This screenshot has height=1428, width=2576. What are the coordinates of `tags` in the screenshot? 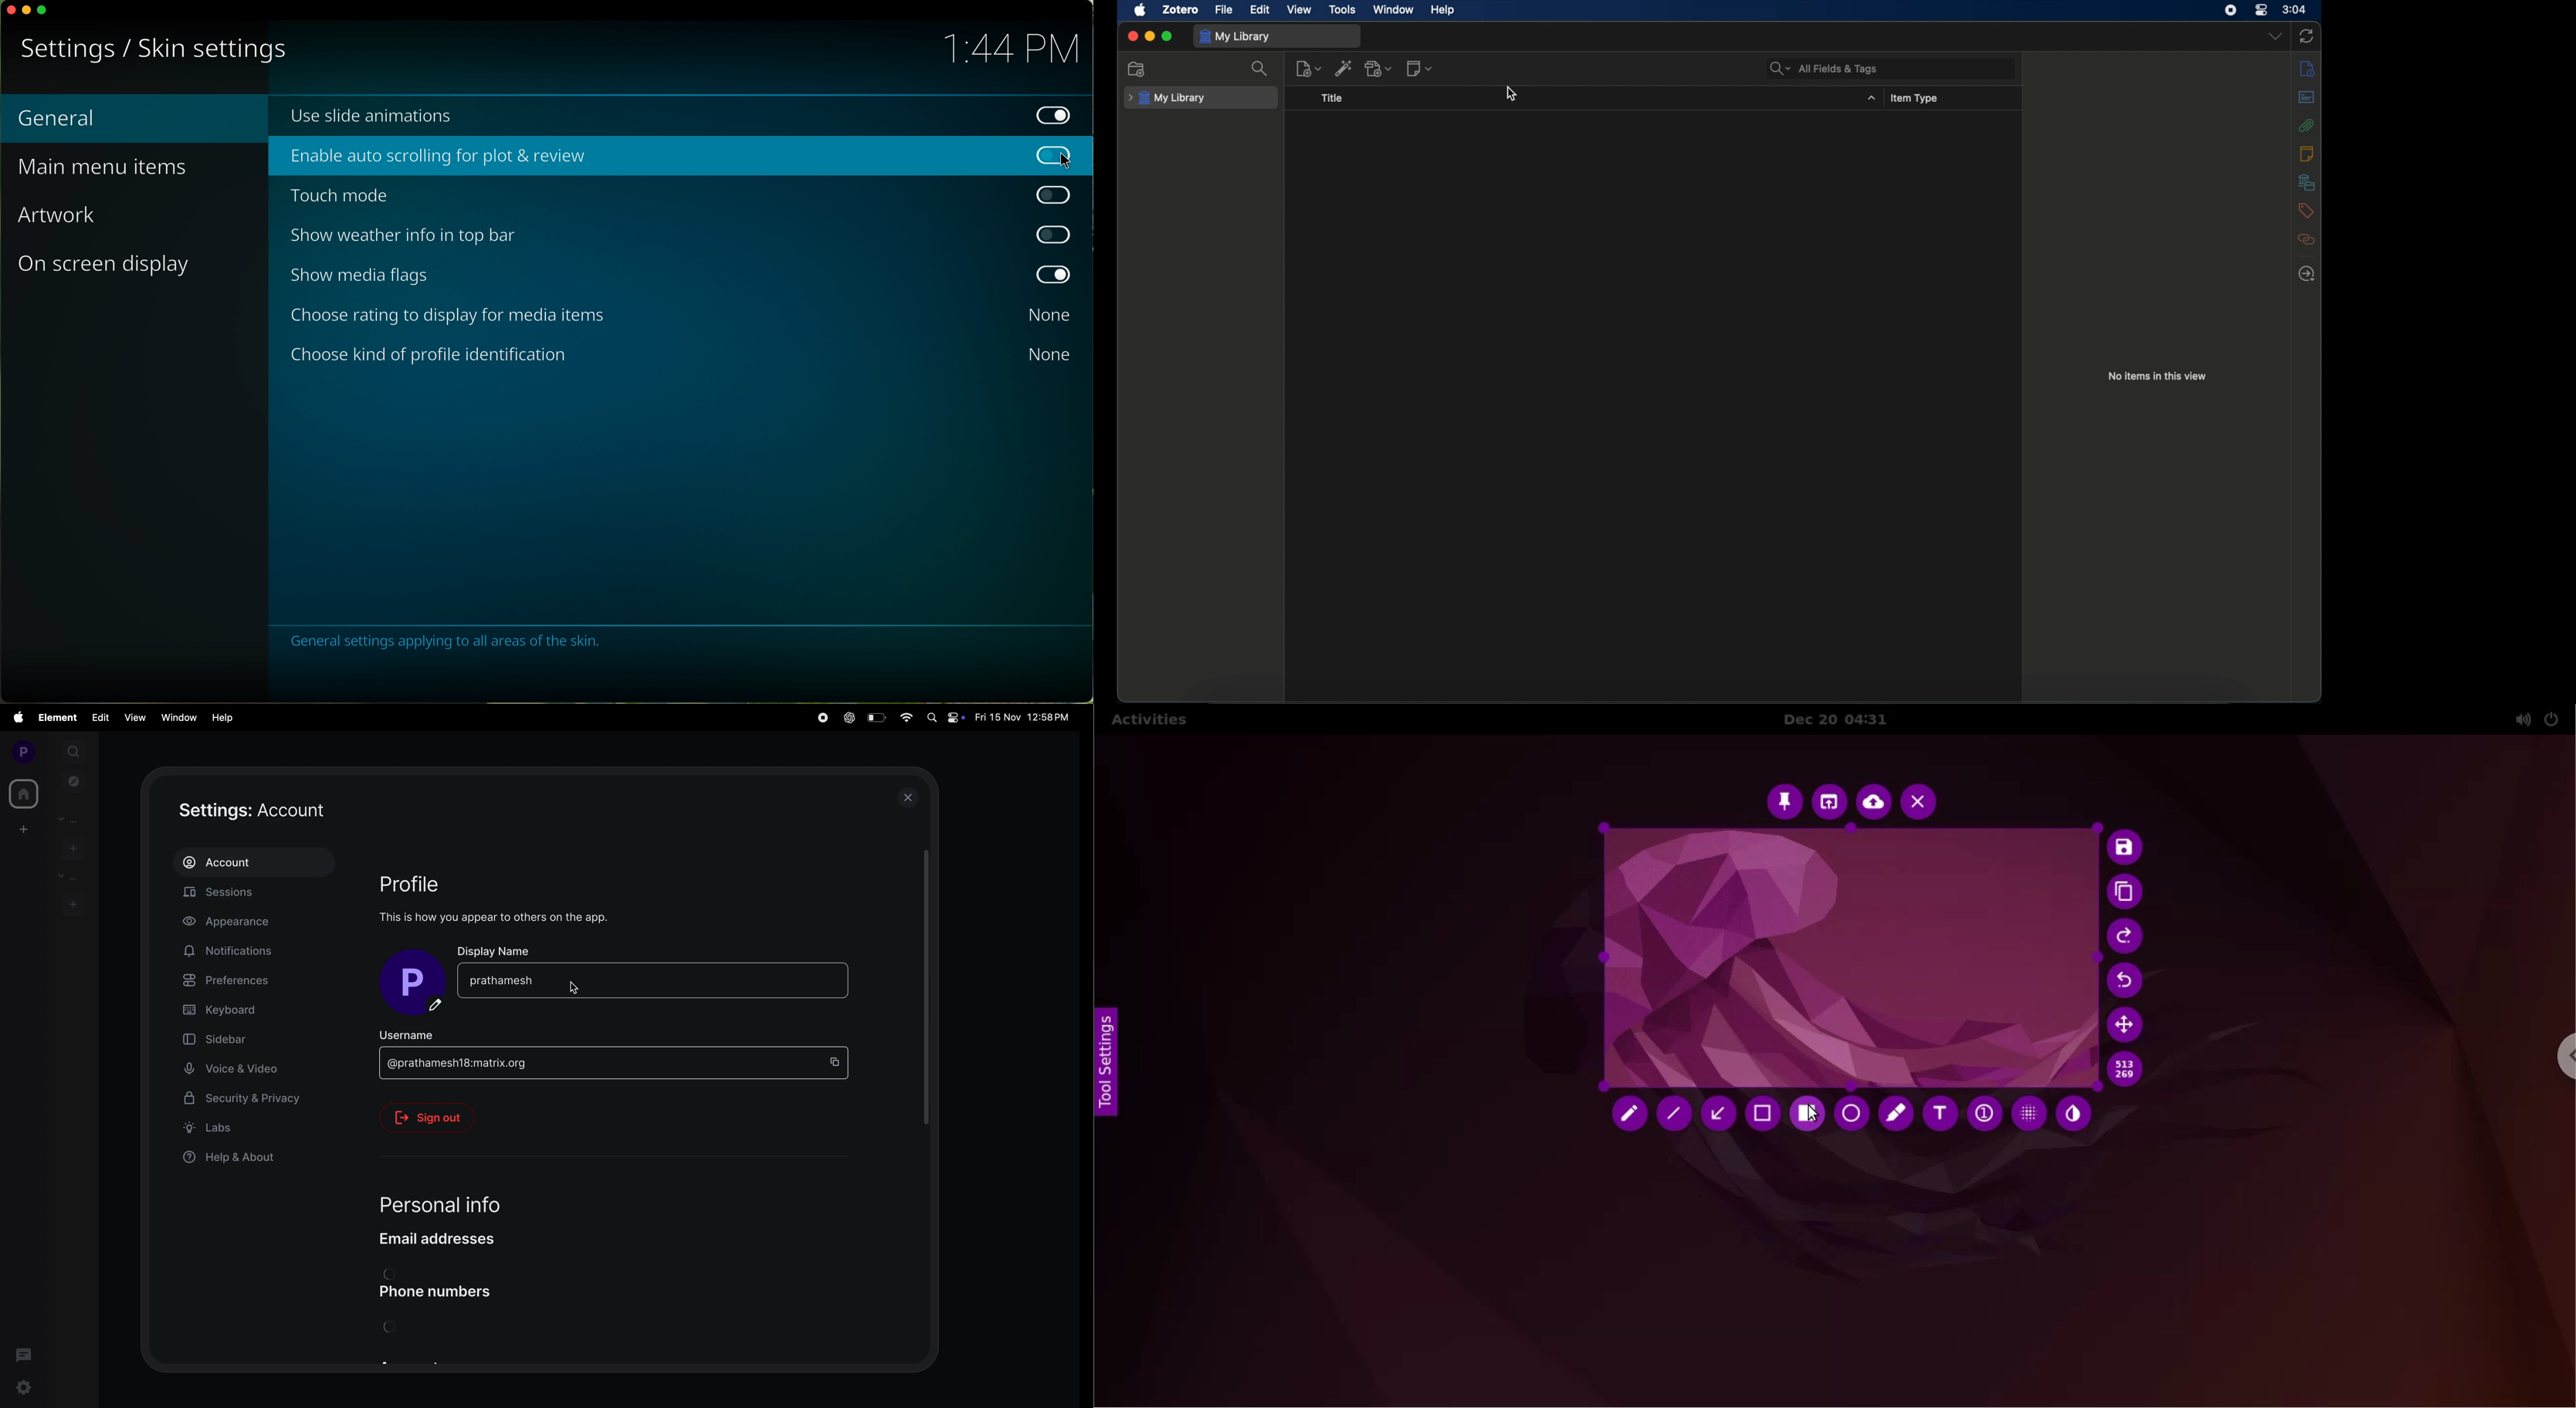 It's located at (2306, 210).